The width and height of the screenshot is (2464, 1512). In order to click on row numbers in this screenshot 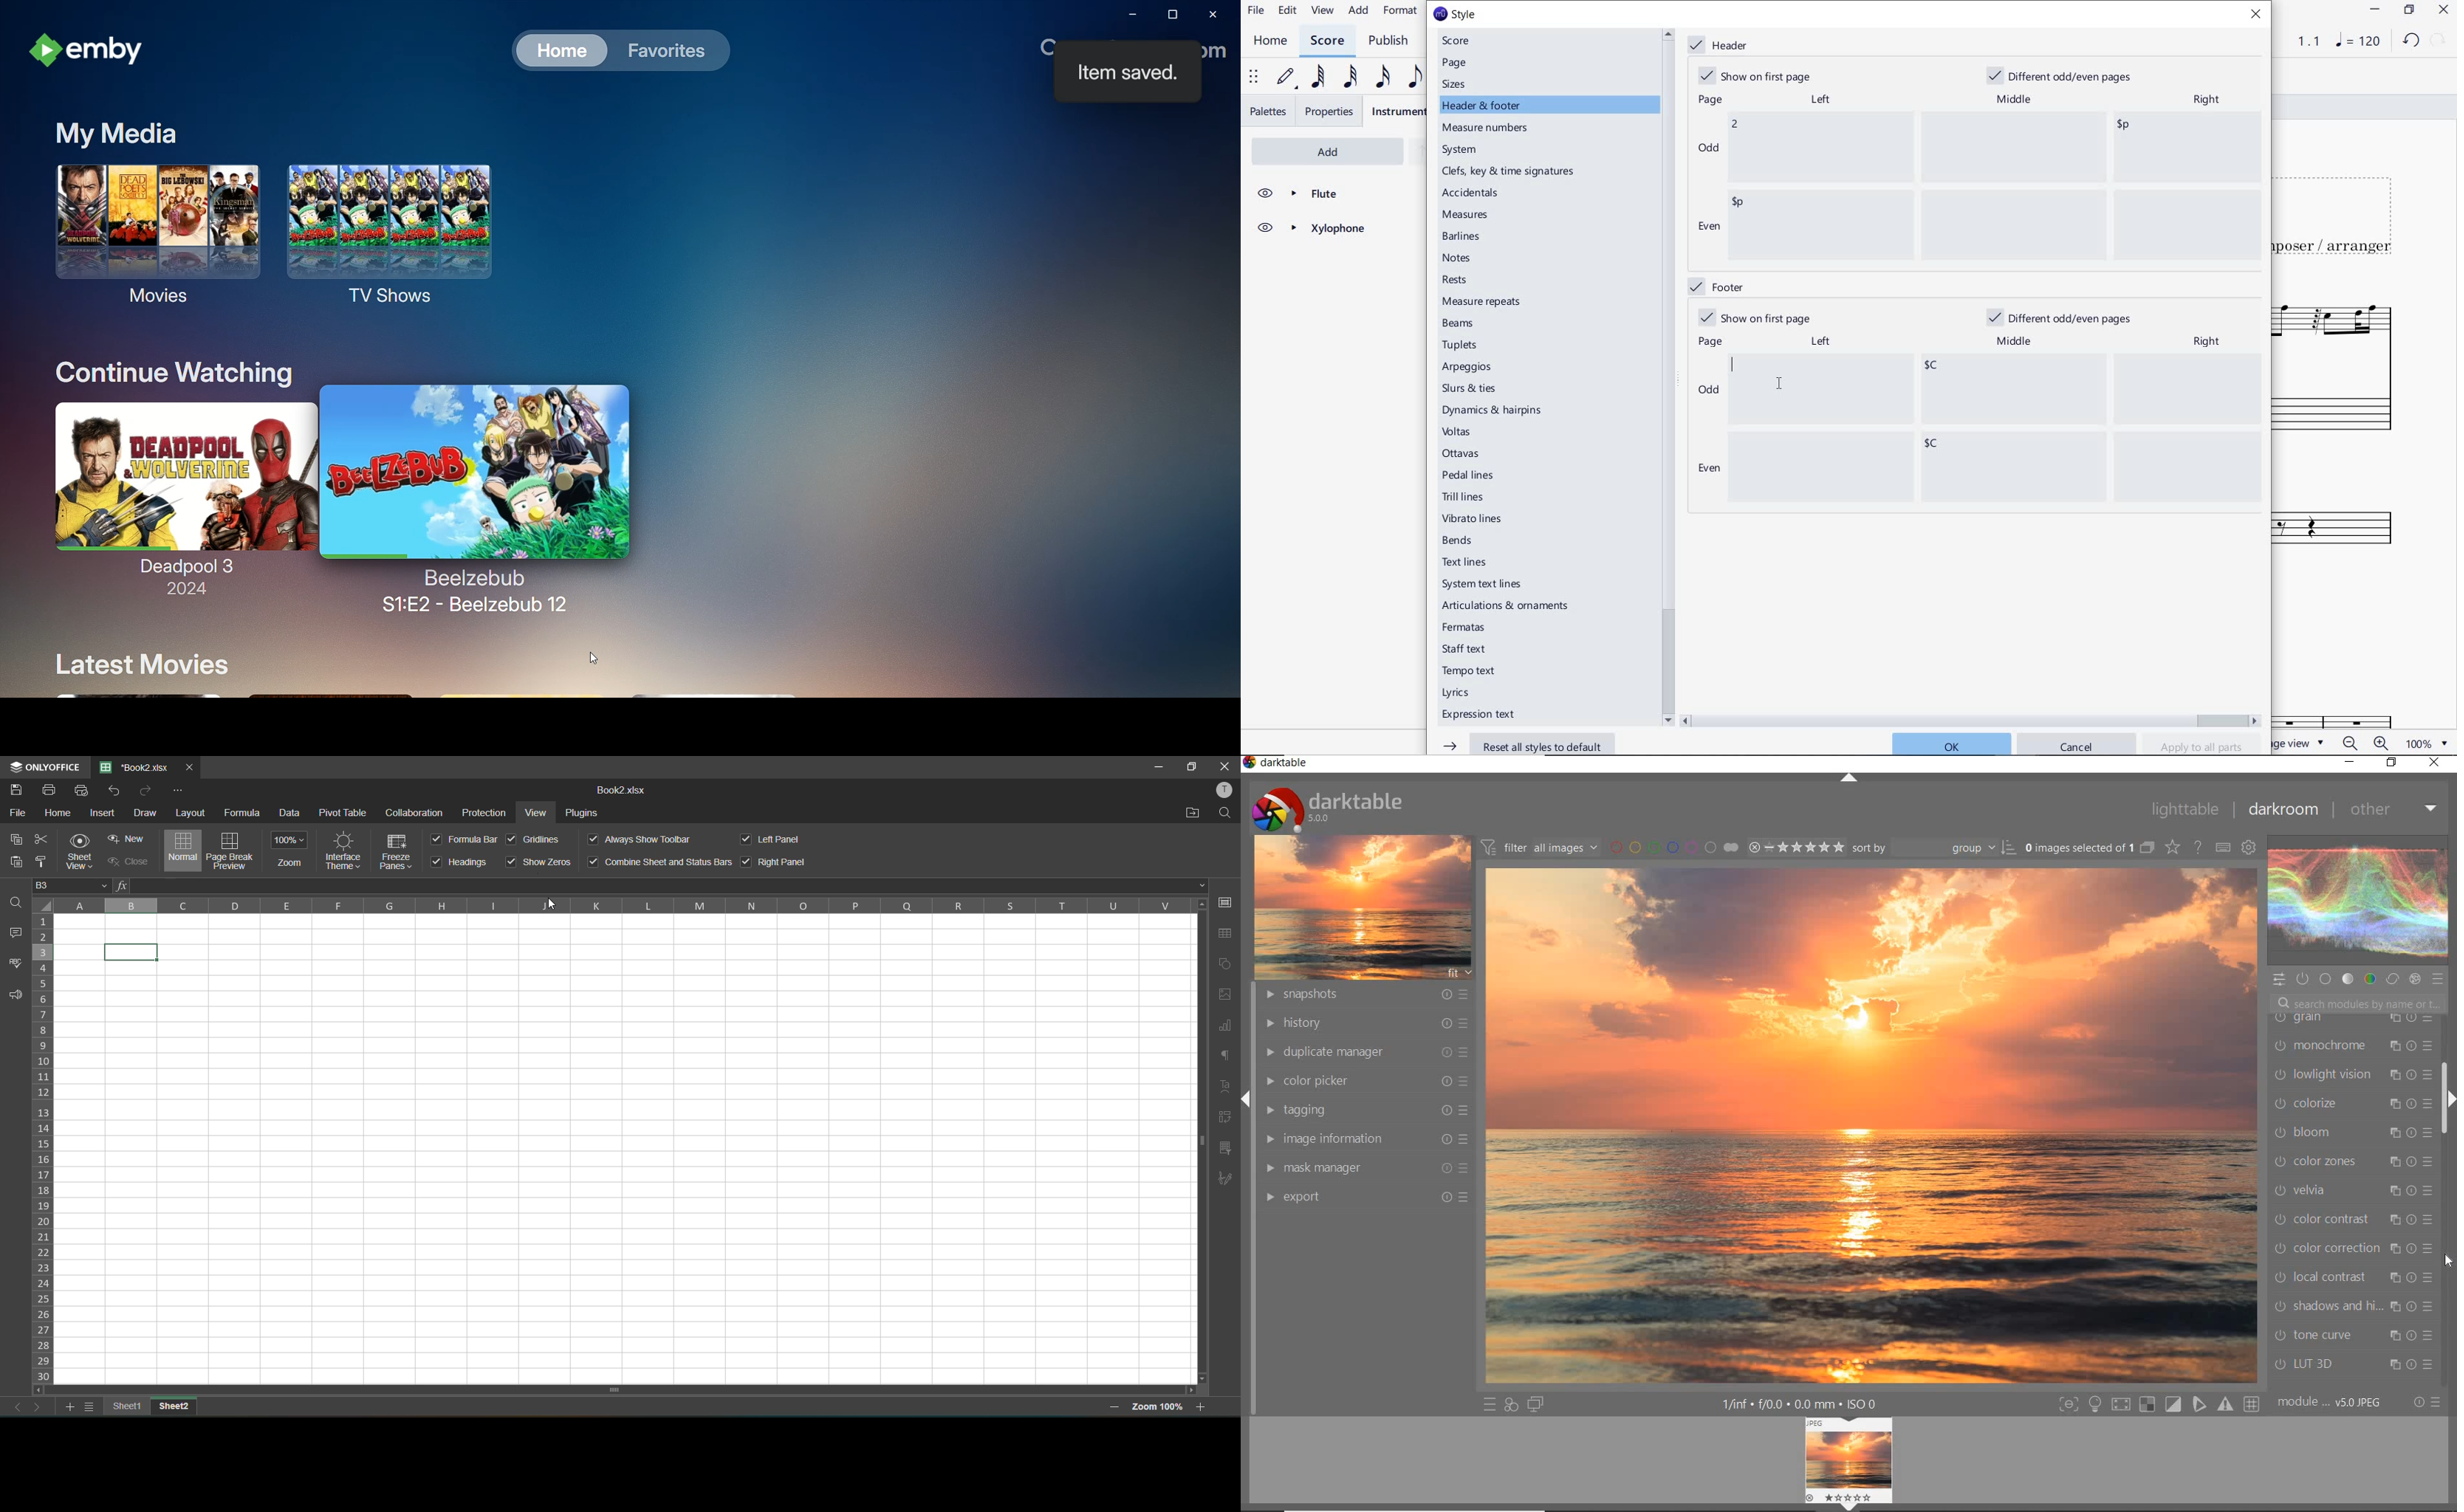, I will do `click(46, 1147)`.